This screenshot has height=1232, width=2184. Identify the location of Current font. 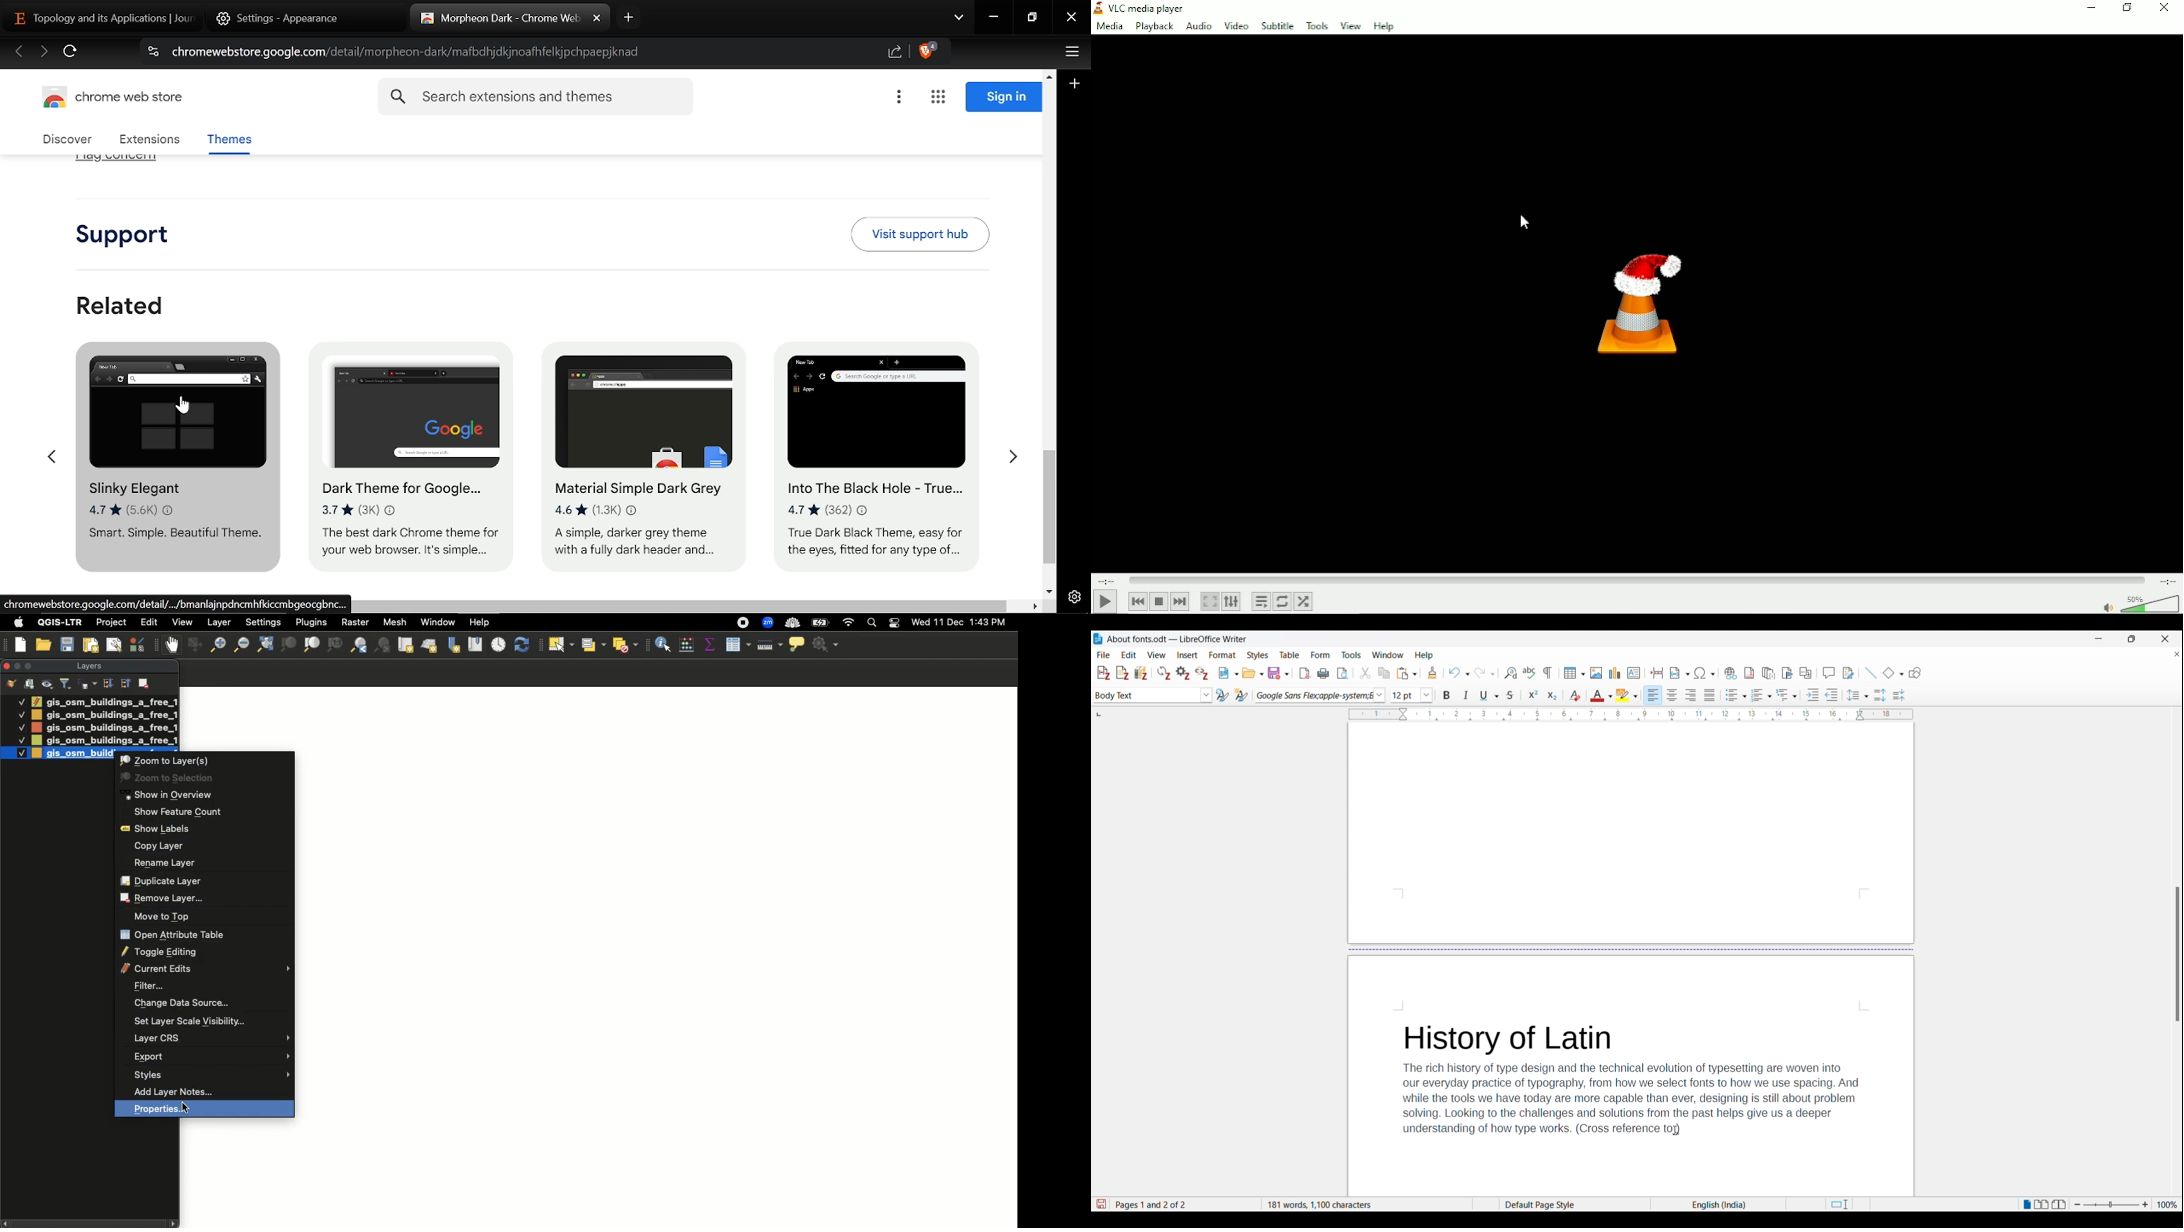
(1313, 695).